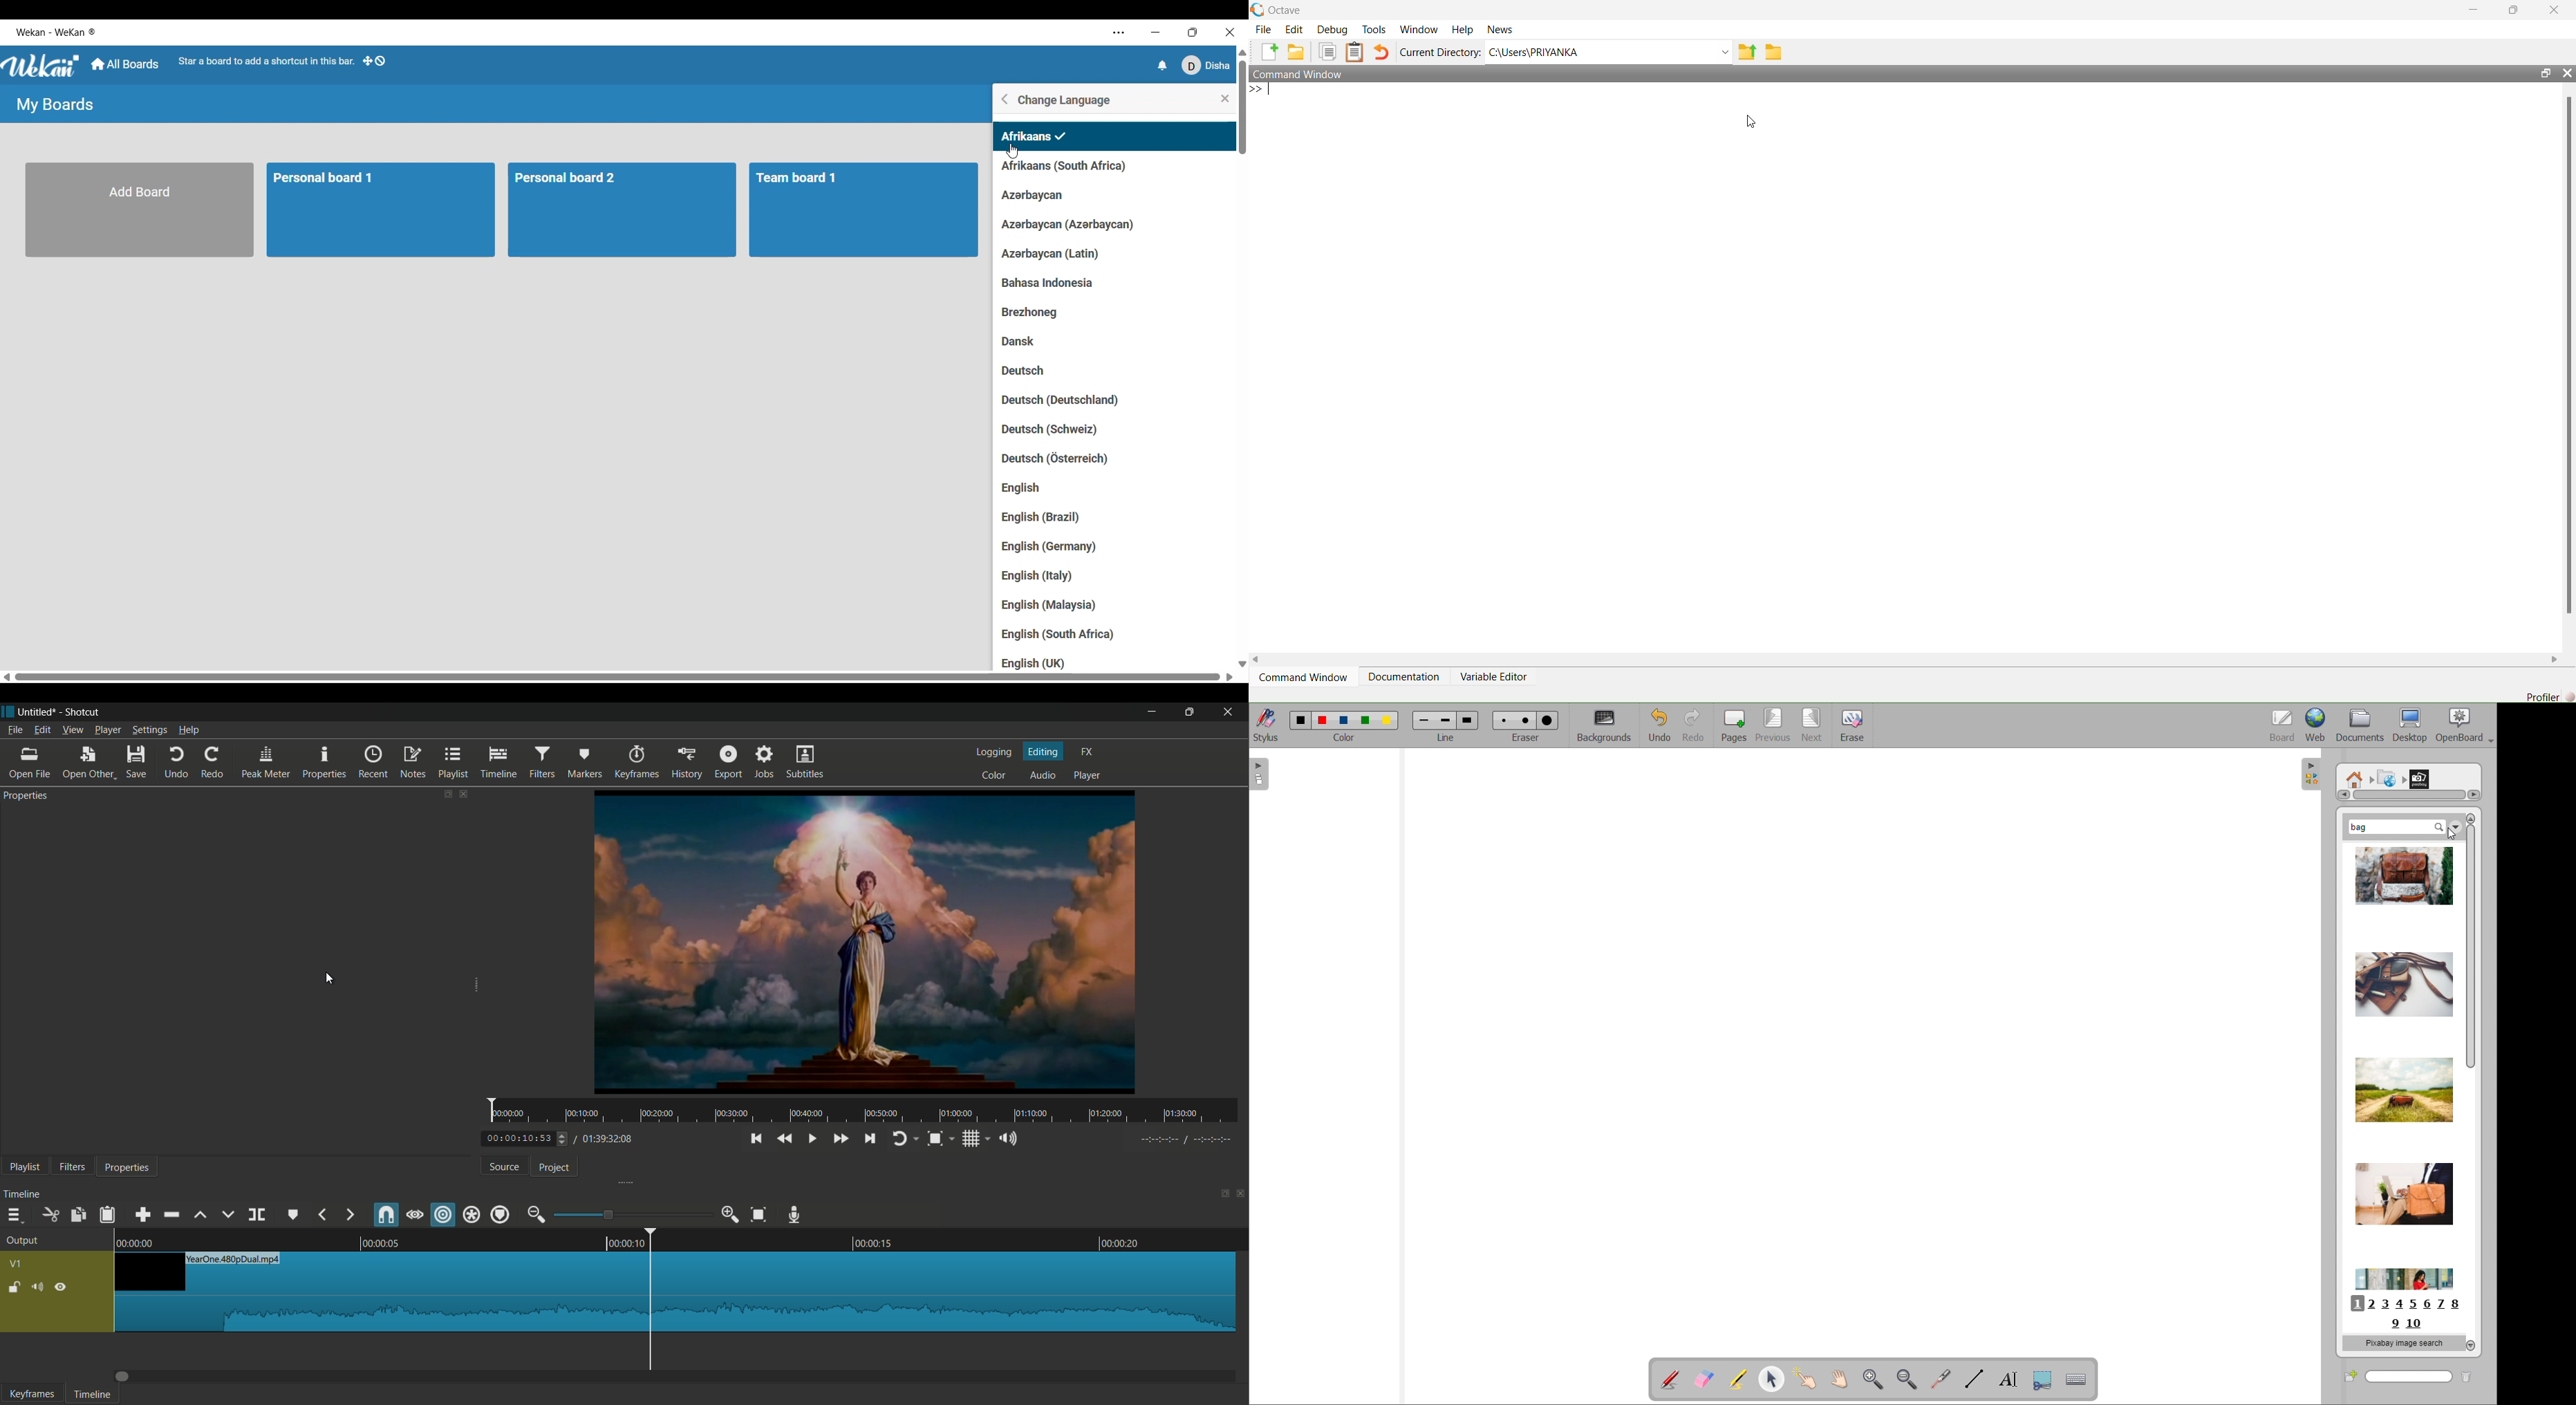 The height and width of the screenshot is (1428, 2576). I want to click on change layout, so click(1221, 1194).